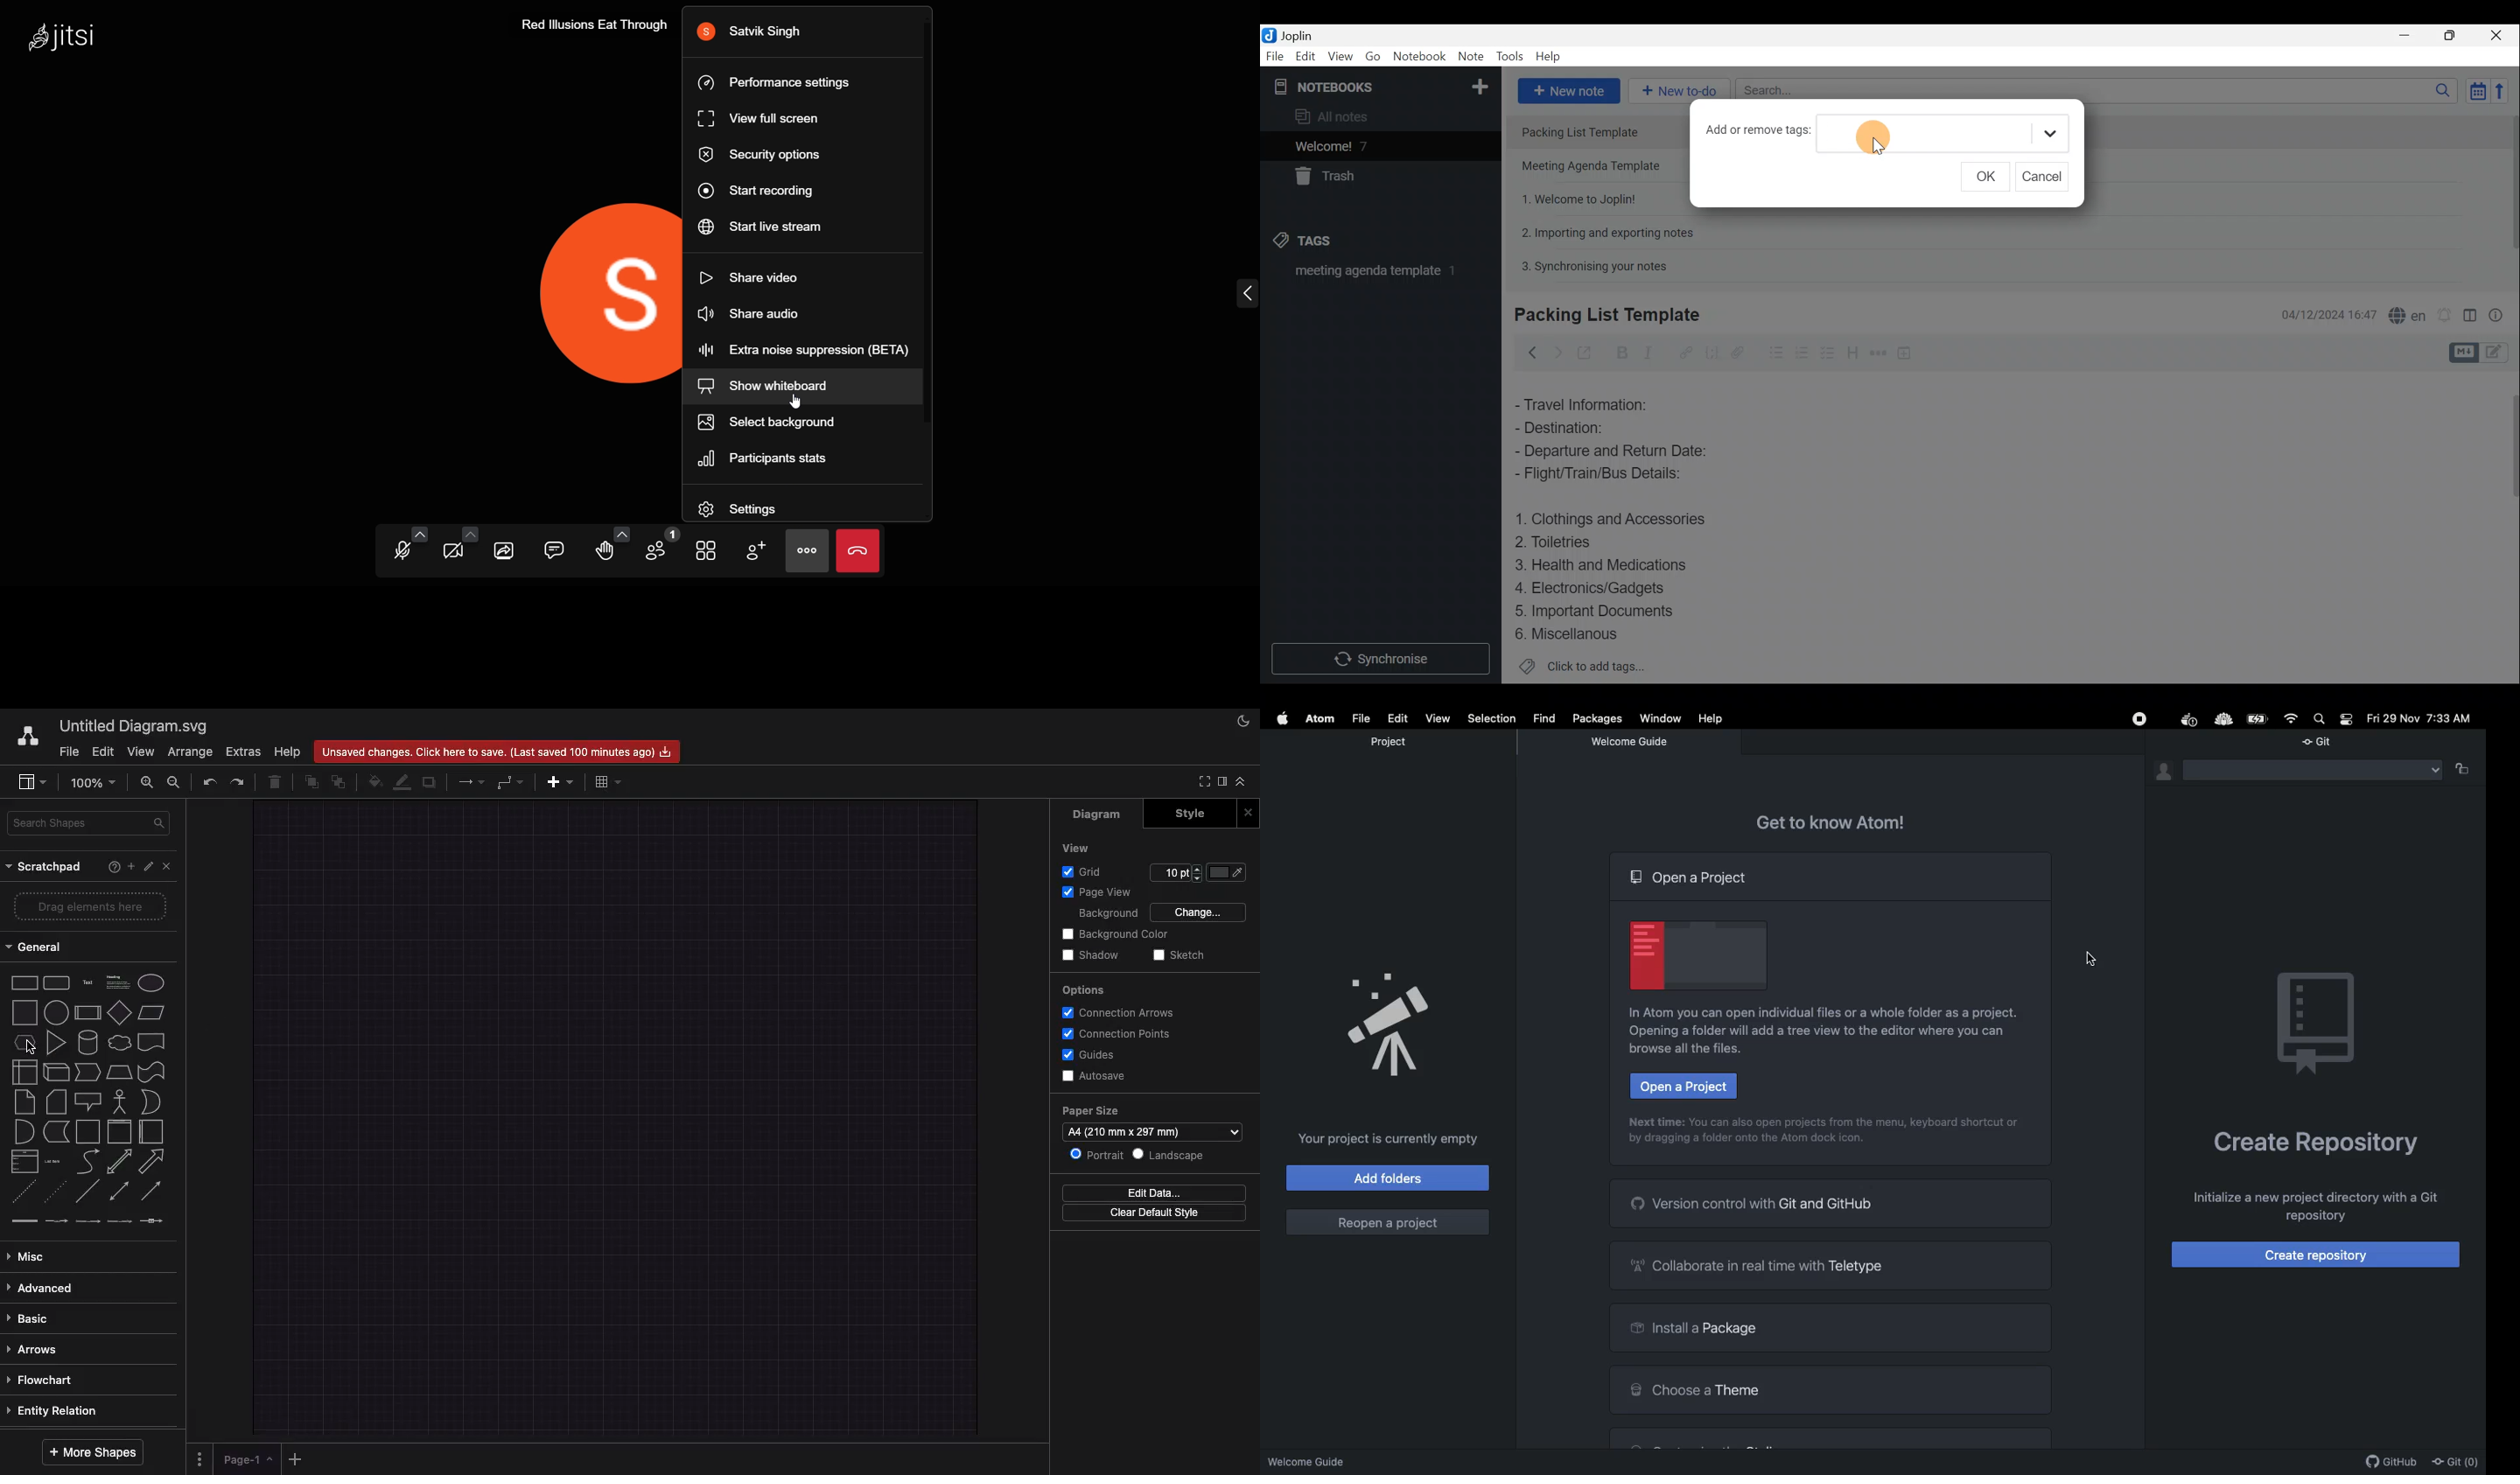 The image size is (2520, 1484). What do you see at coordinates (2500, 35) in the screenshot?
I see `Close` at bounding box center [2500, 35].